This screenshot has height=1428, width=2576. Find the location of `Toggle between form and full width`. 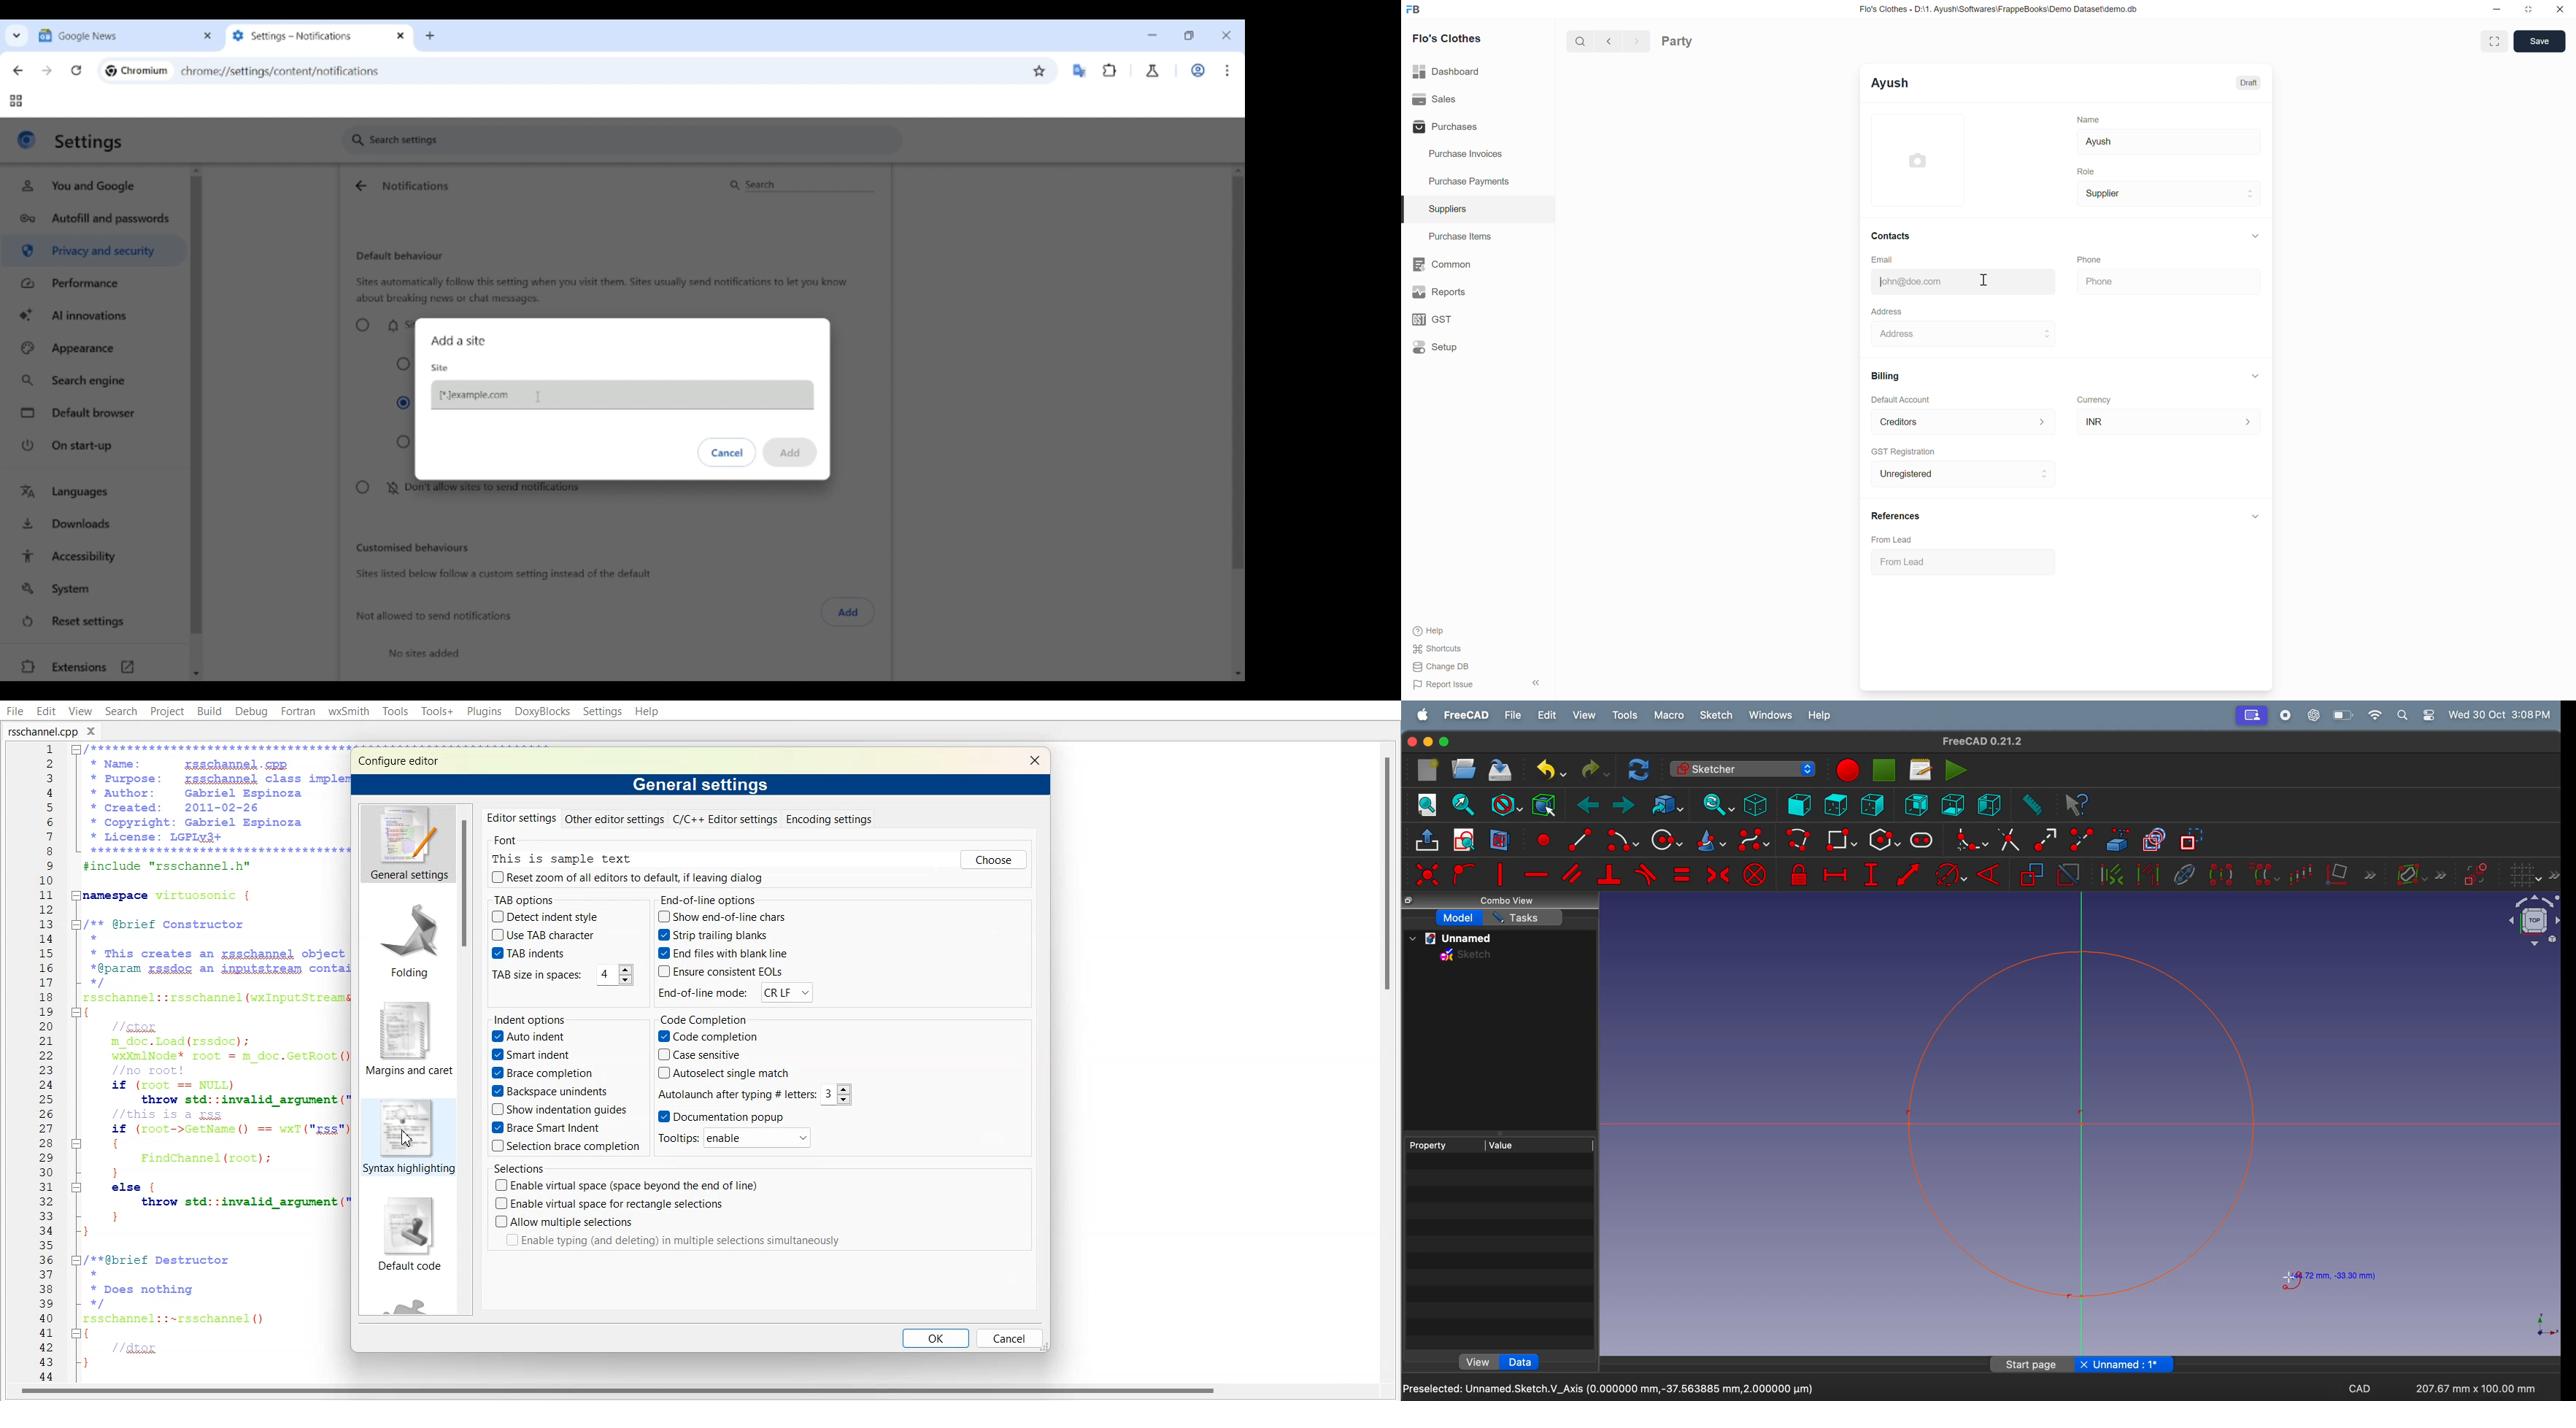

Toggle between form and full width is located at coordinates (2494, 41).